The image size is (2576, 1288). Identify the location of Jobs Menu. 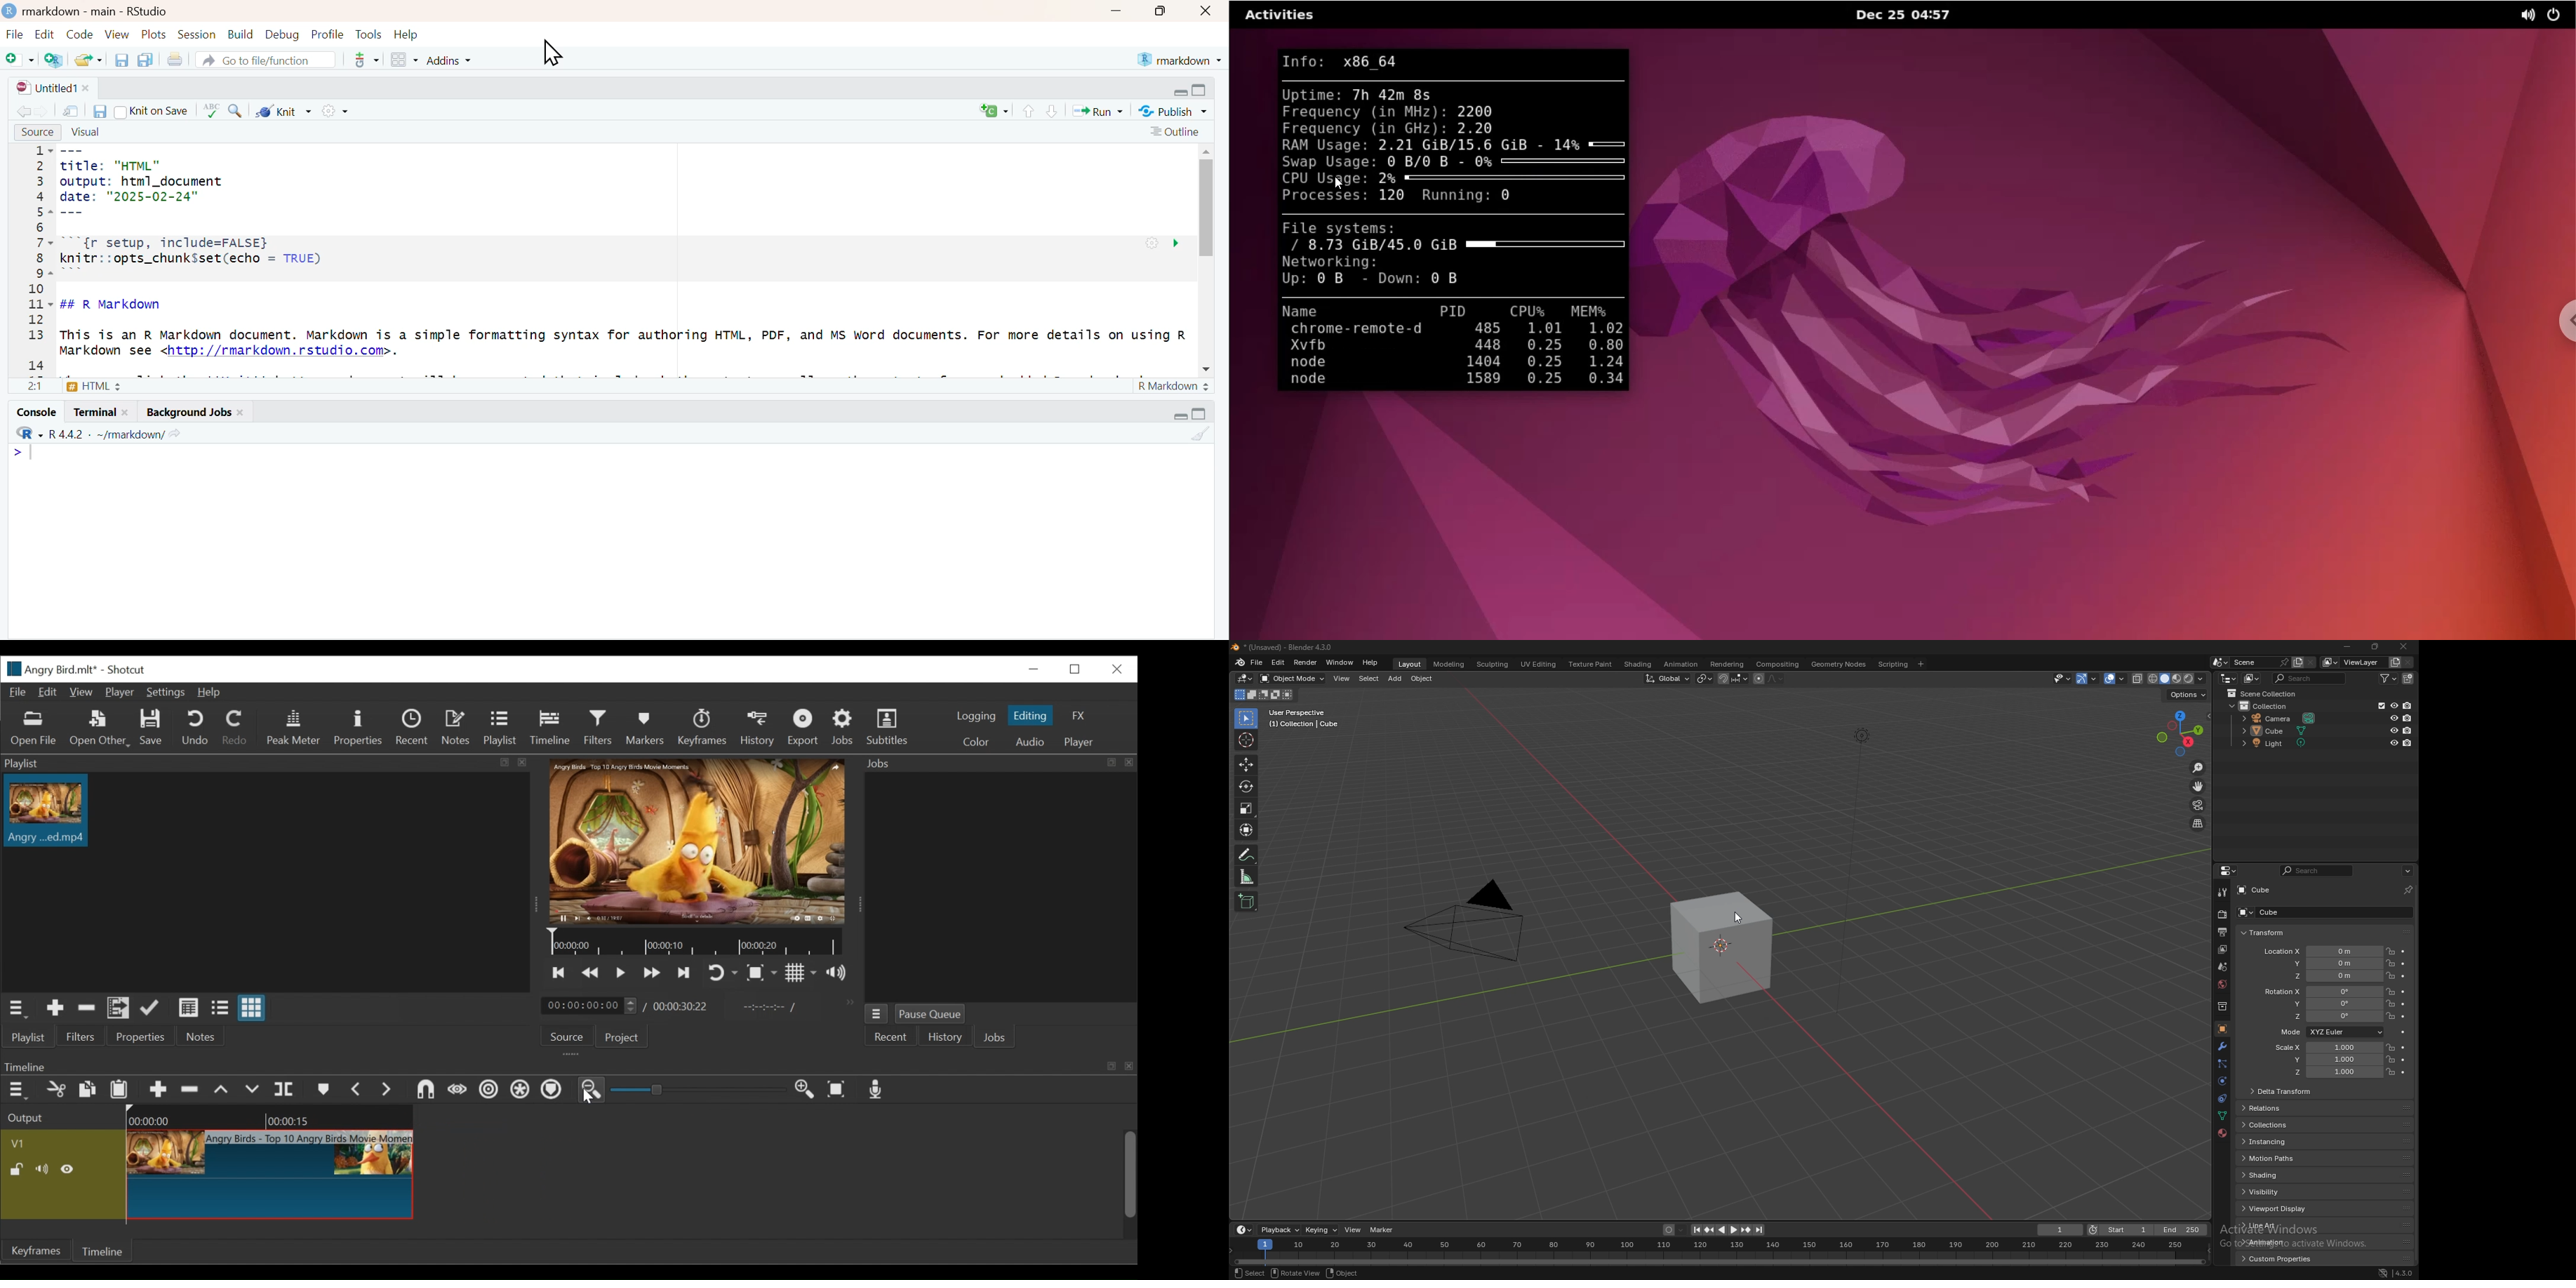
(876, 1015).